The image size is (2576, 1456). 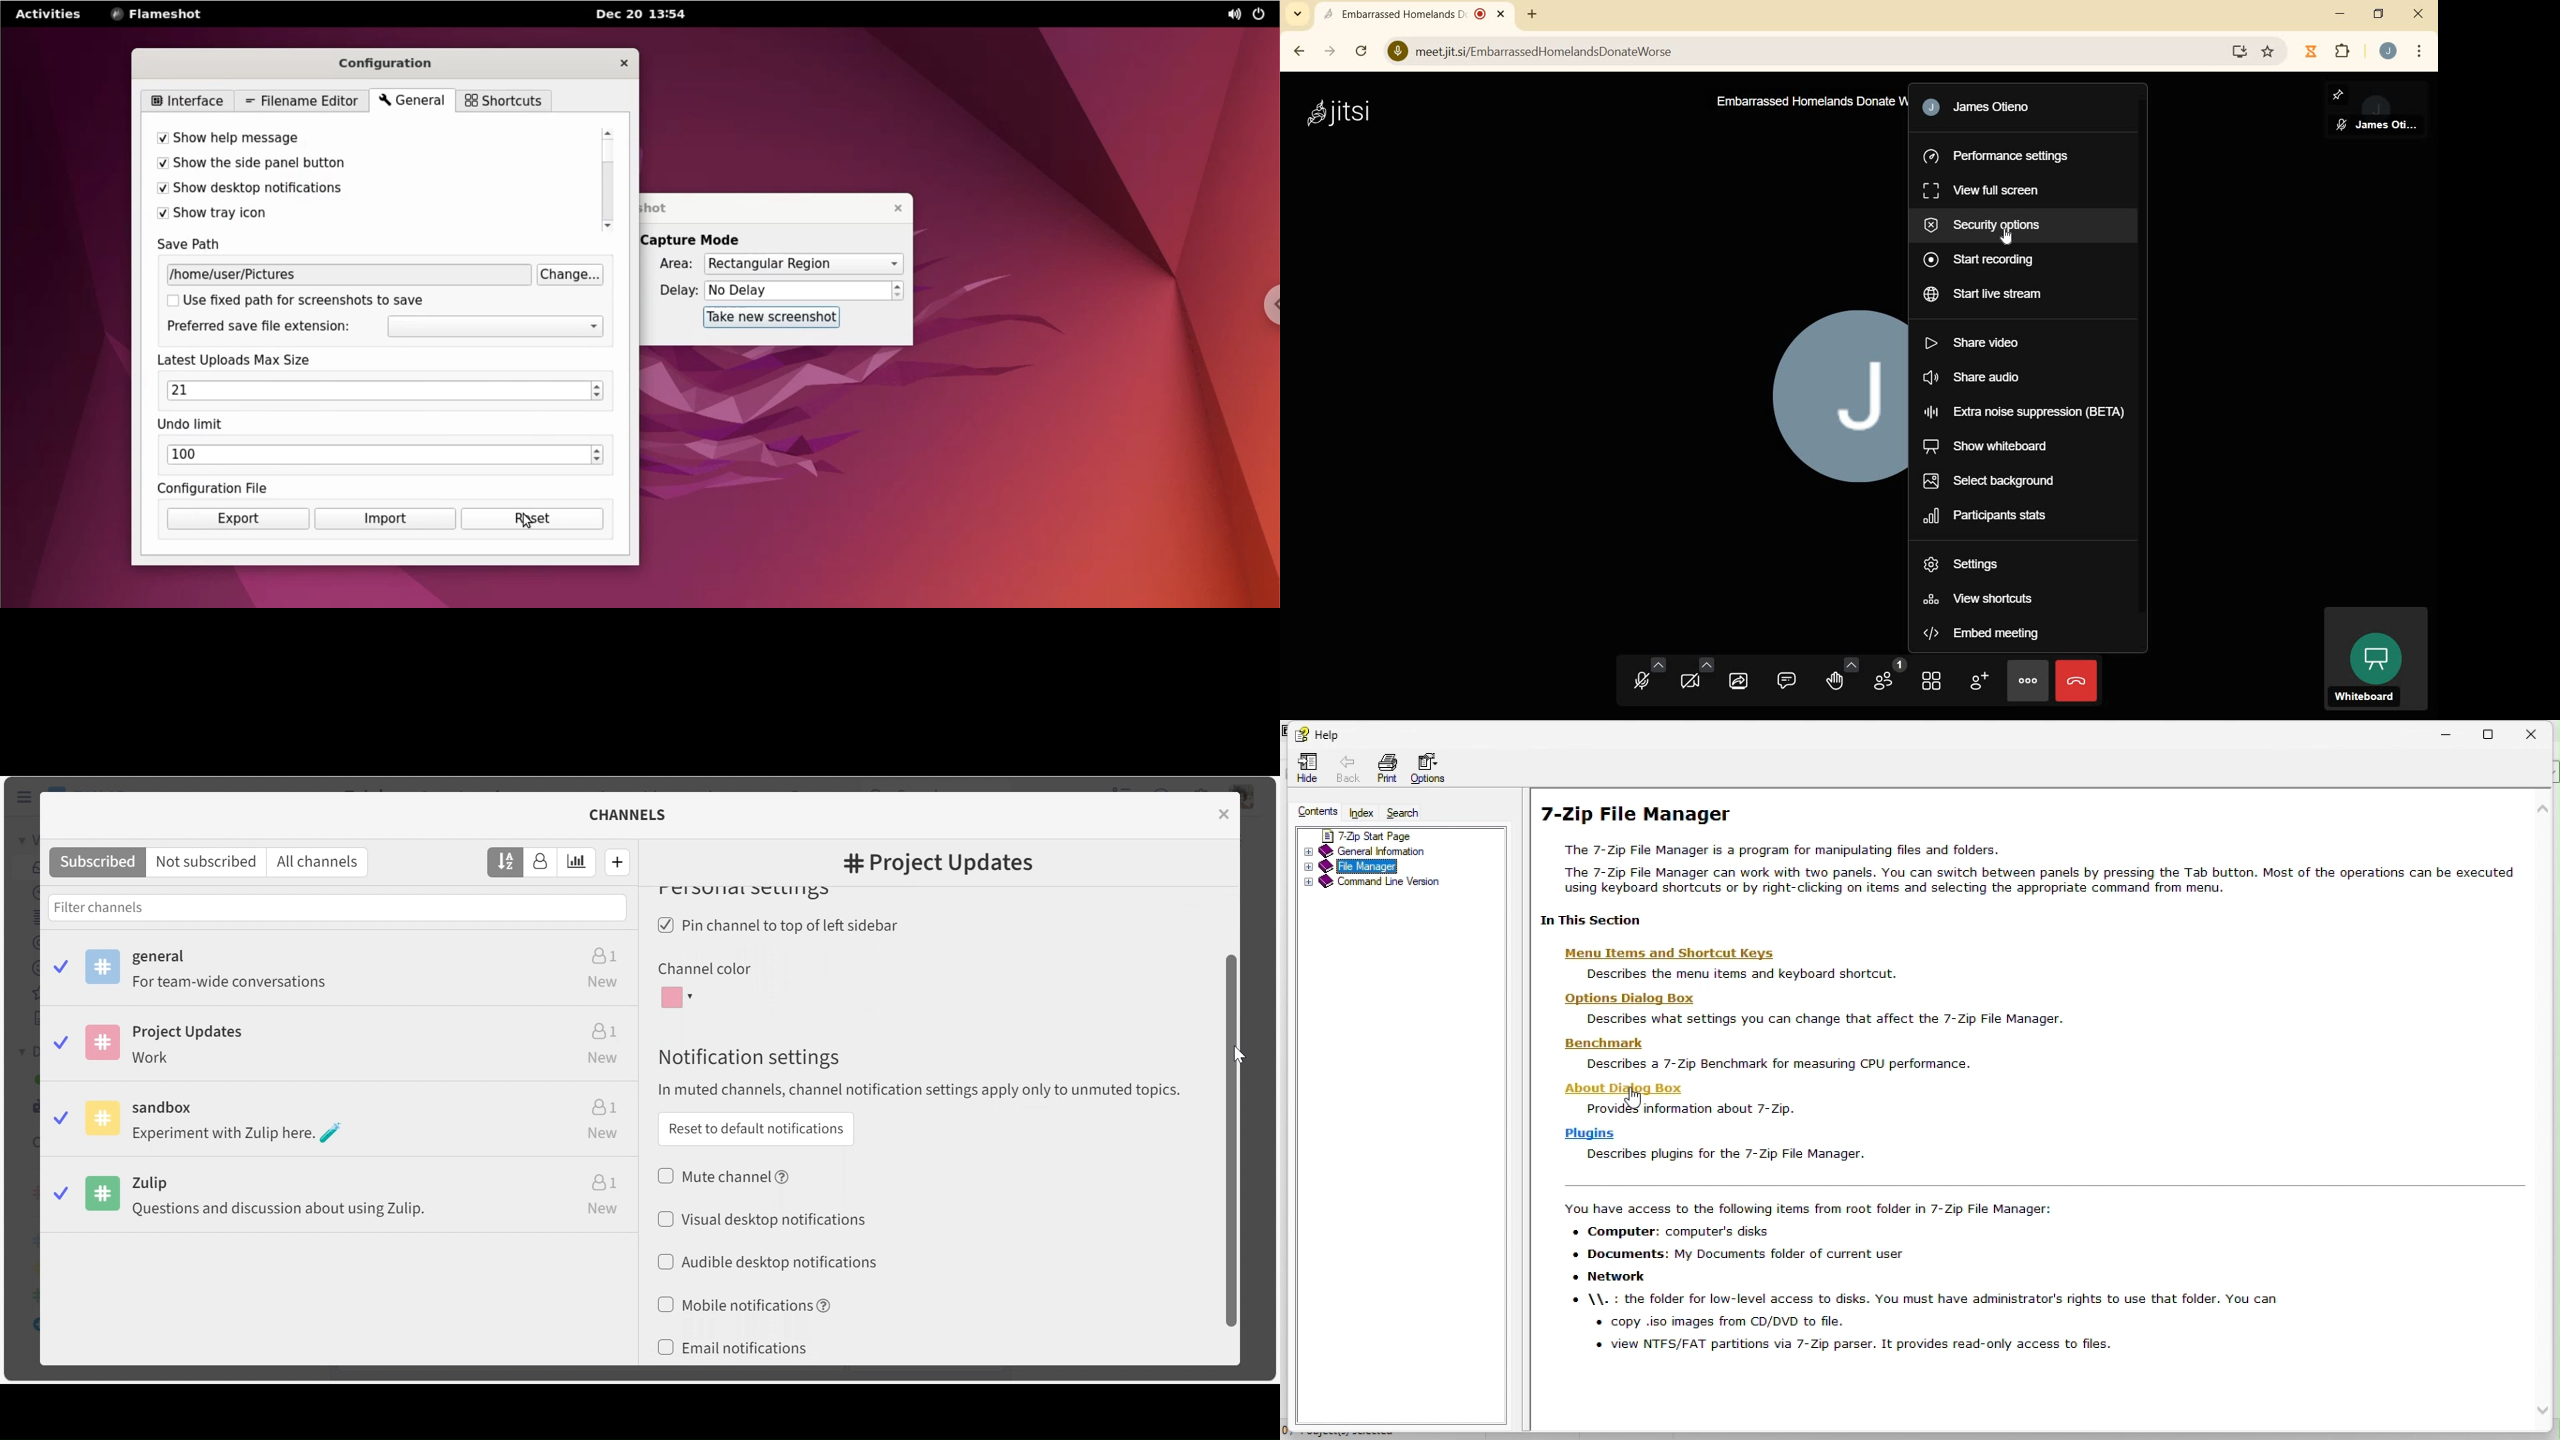 What do you see at coordinates (1994, 259) in the screenshot?
I see `START RECORDING` at bounding box center [1994, 259].